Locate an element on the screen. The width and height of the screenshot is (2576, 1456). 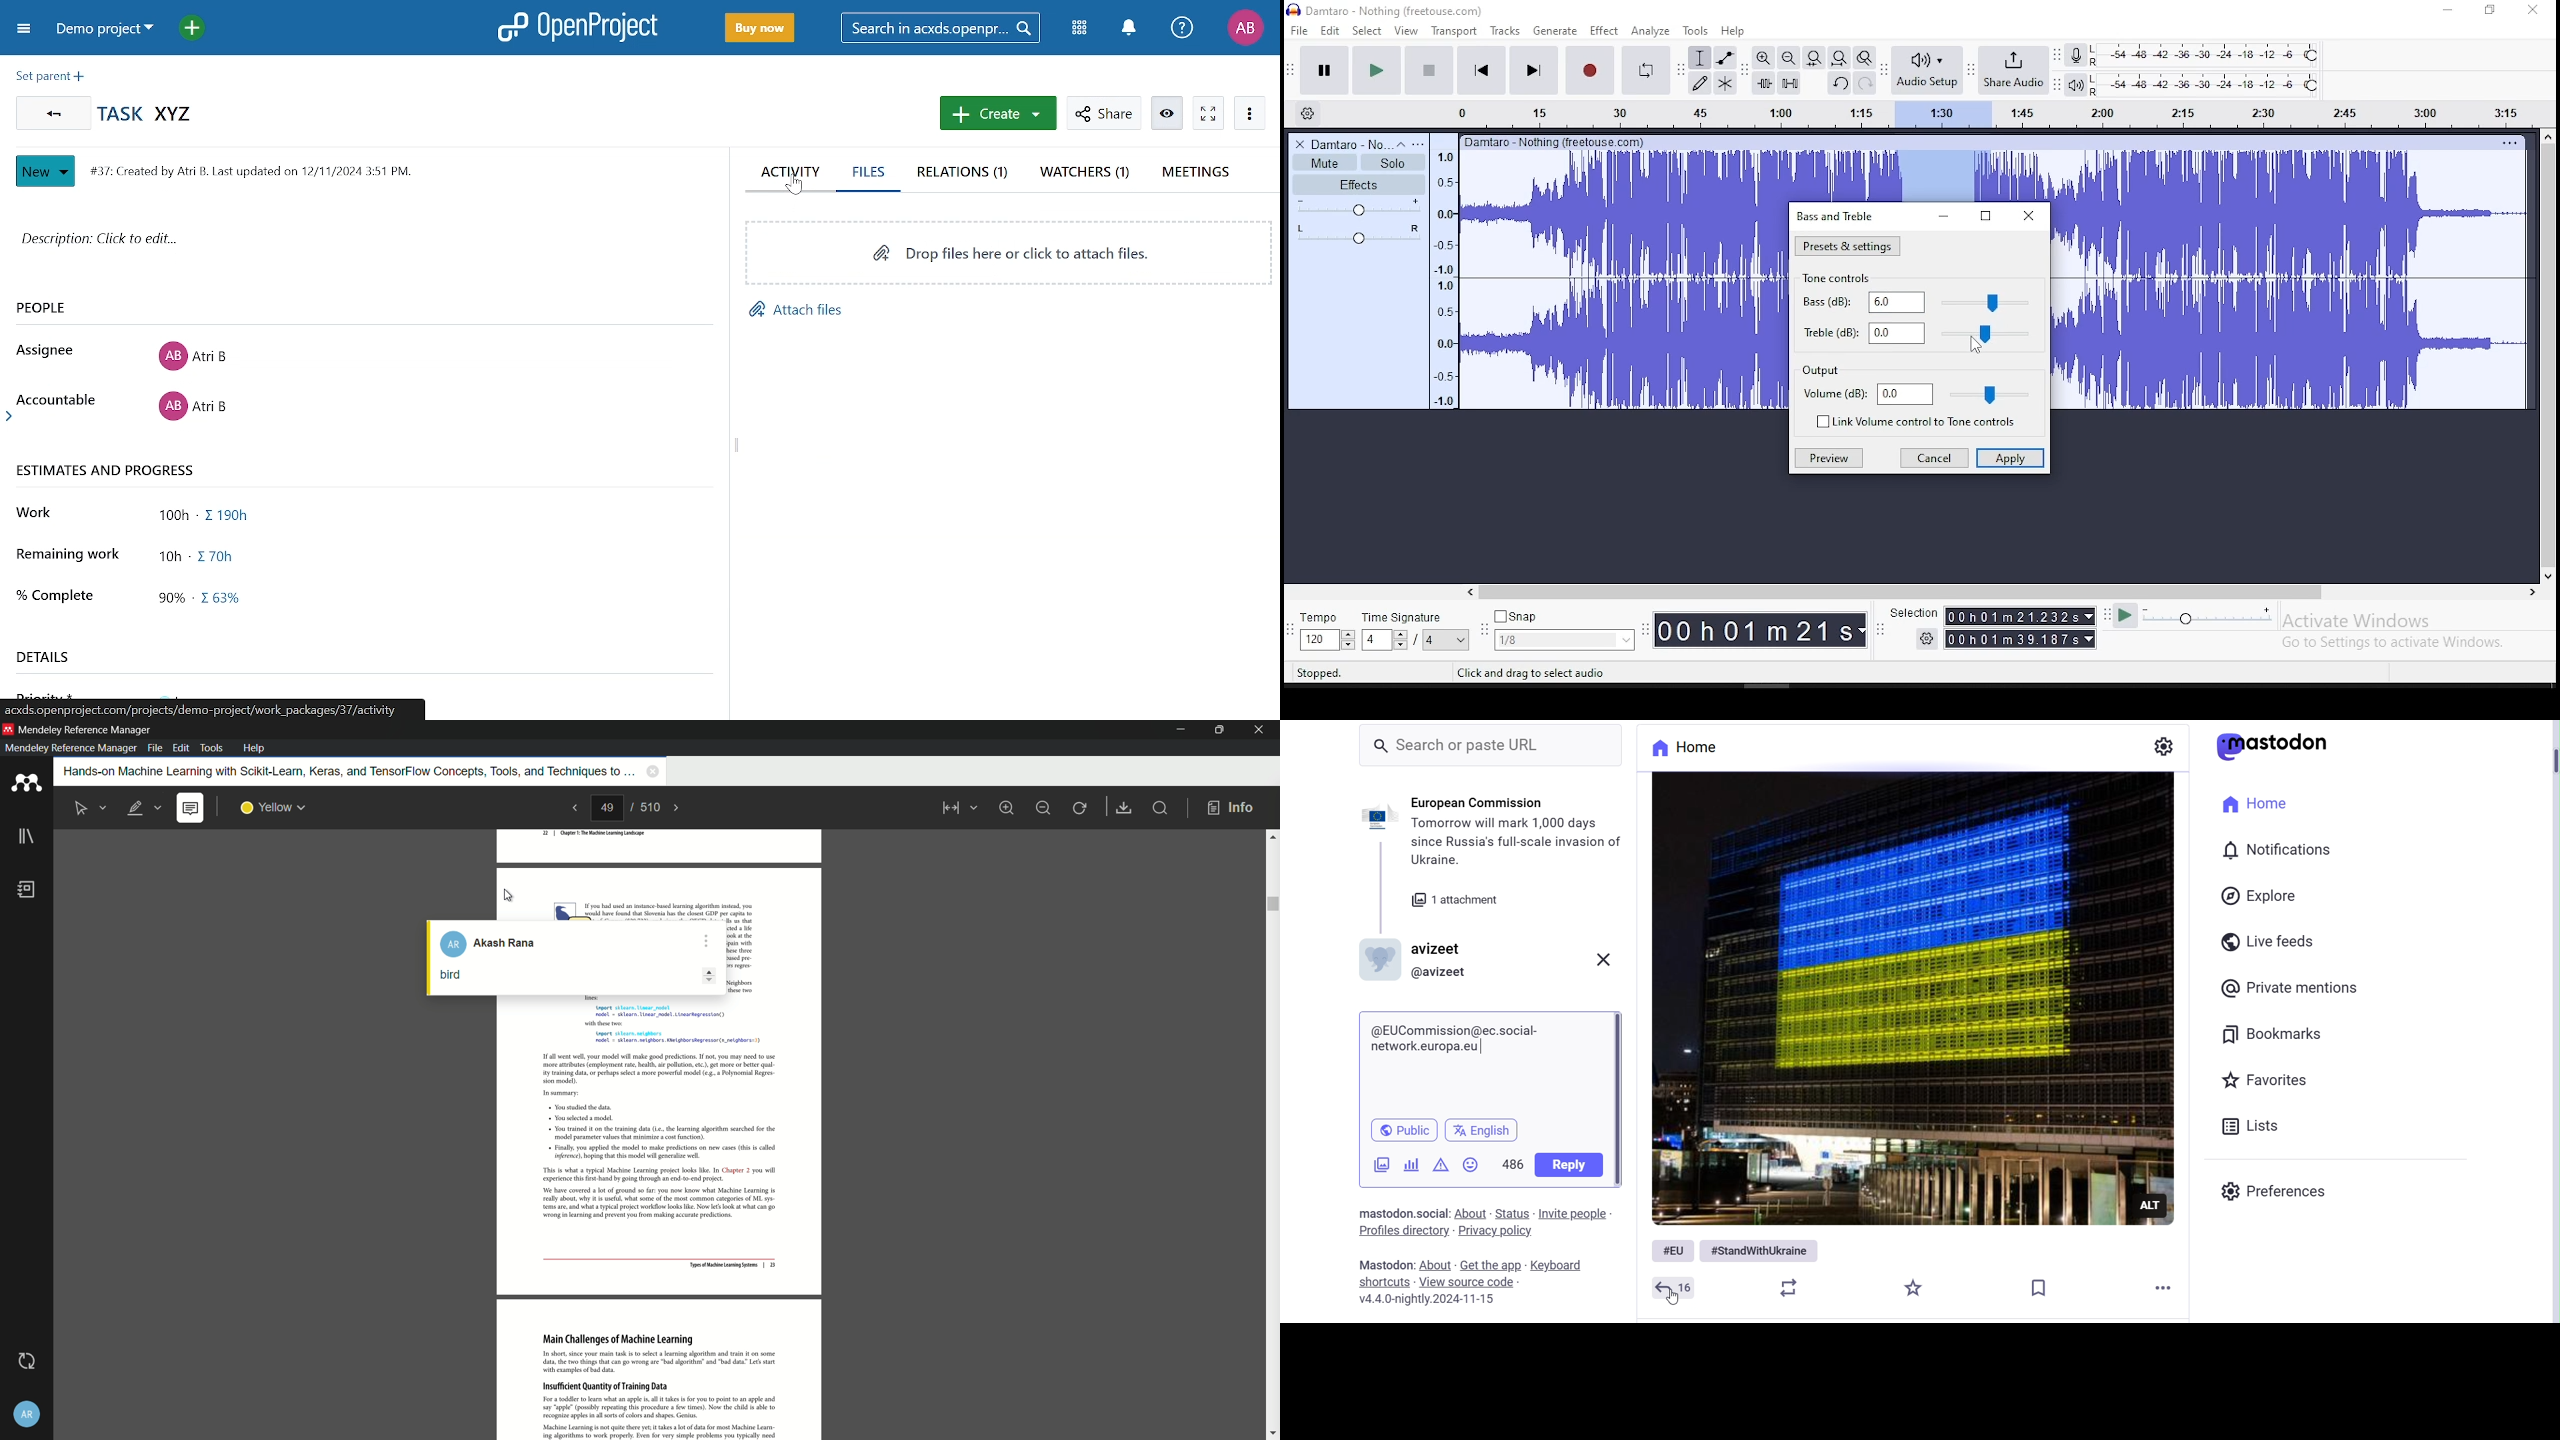
apply is located at coordinates (2009, 460).